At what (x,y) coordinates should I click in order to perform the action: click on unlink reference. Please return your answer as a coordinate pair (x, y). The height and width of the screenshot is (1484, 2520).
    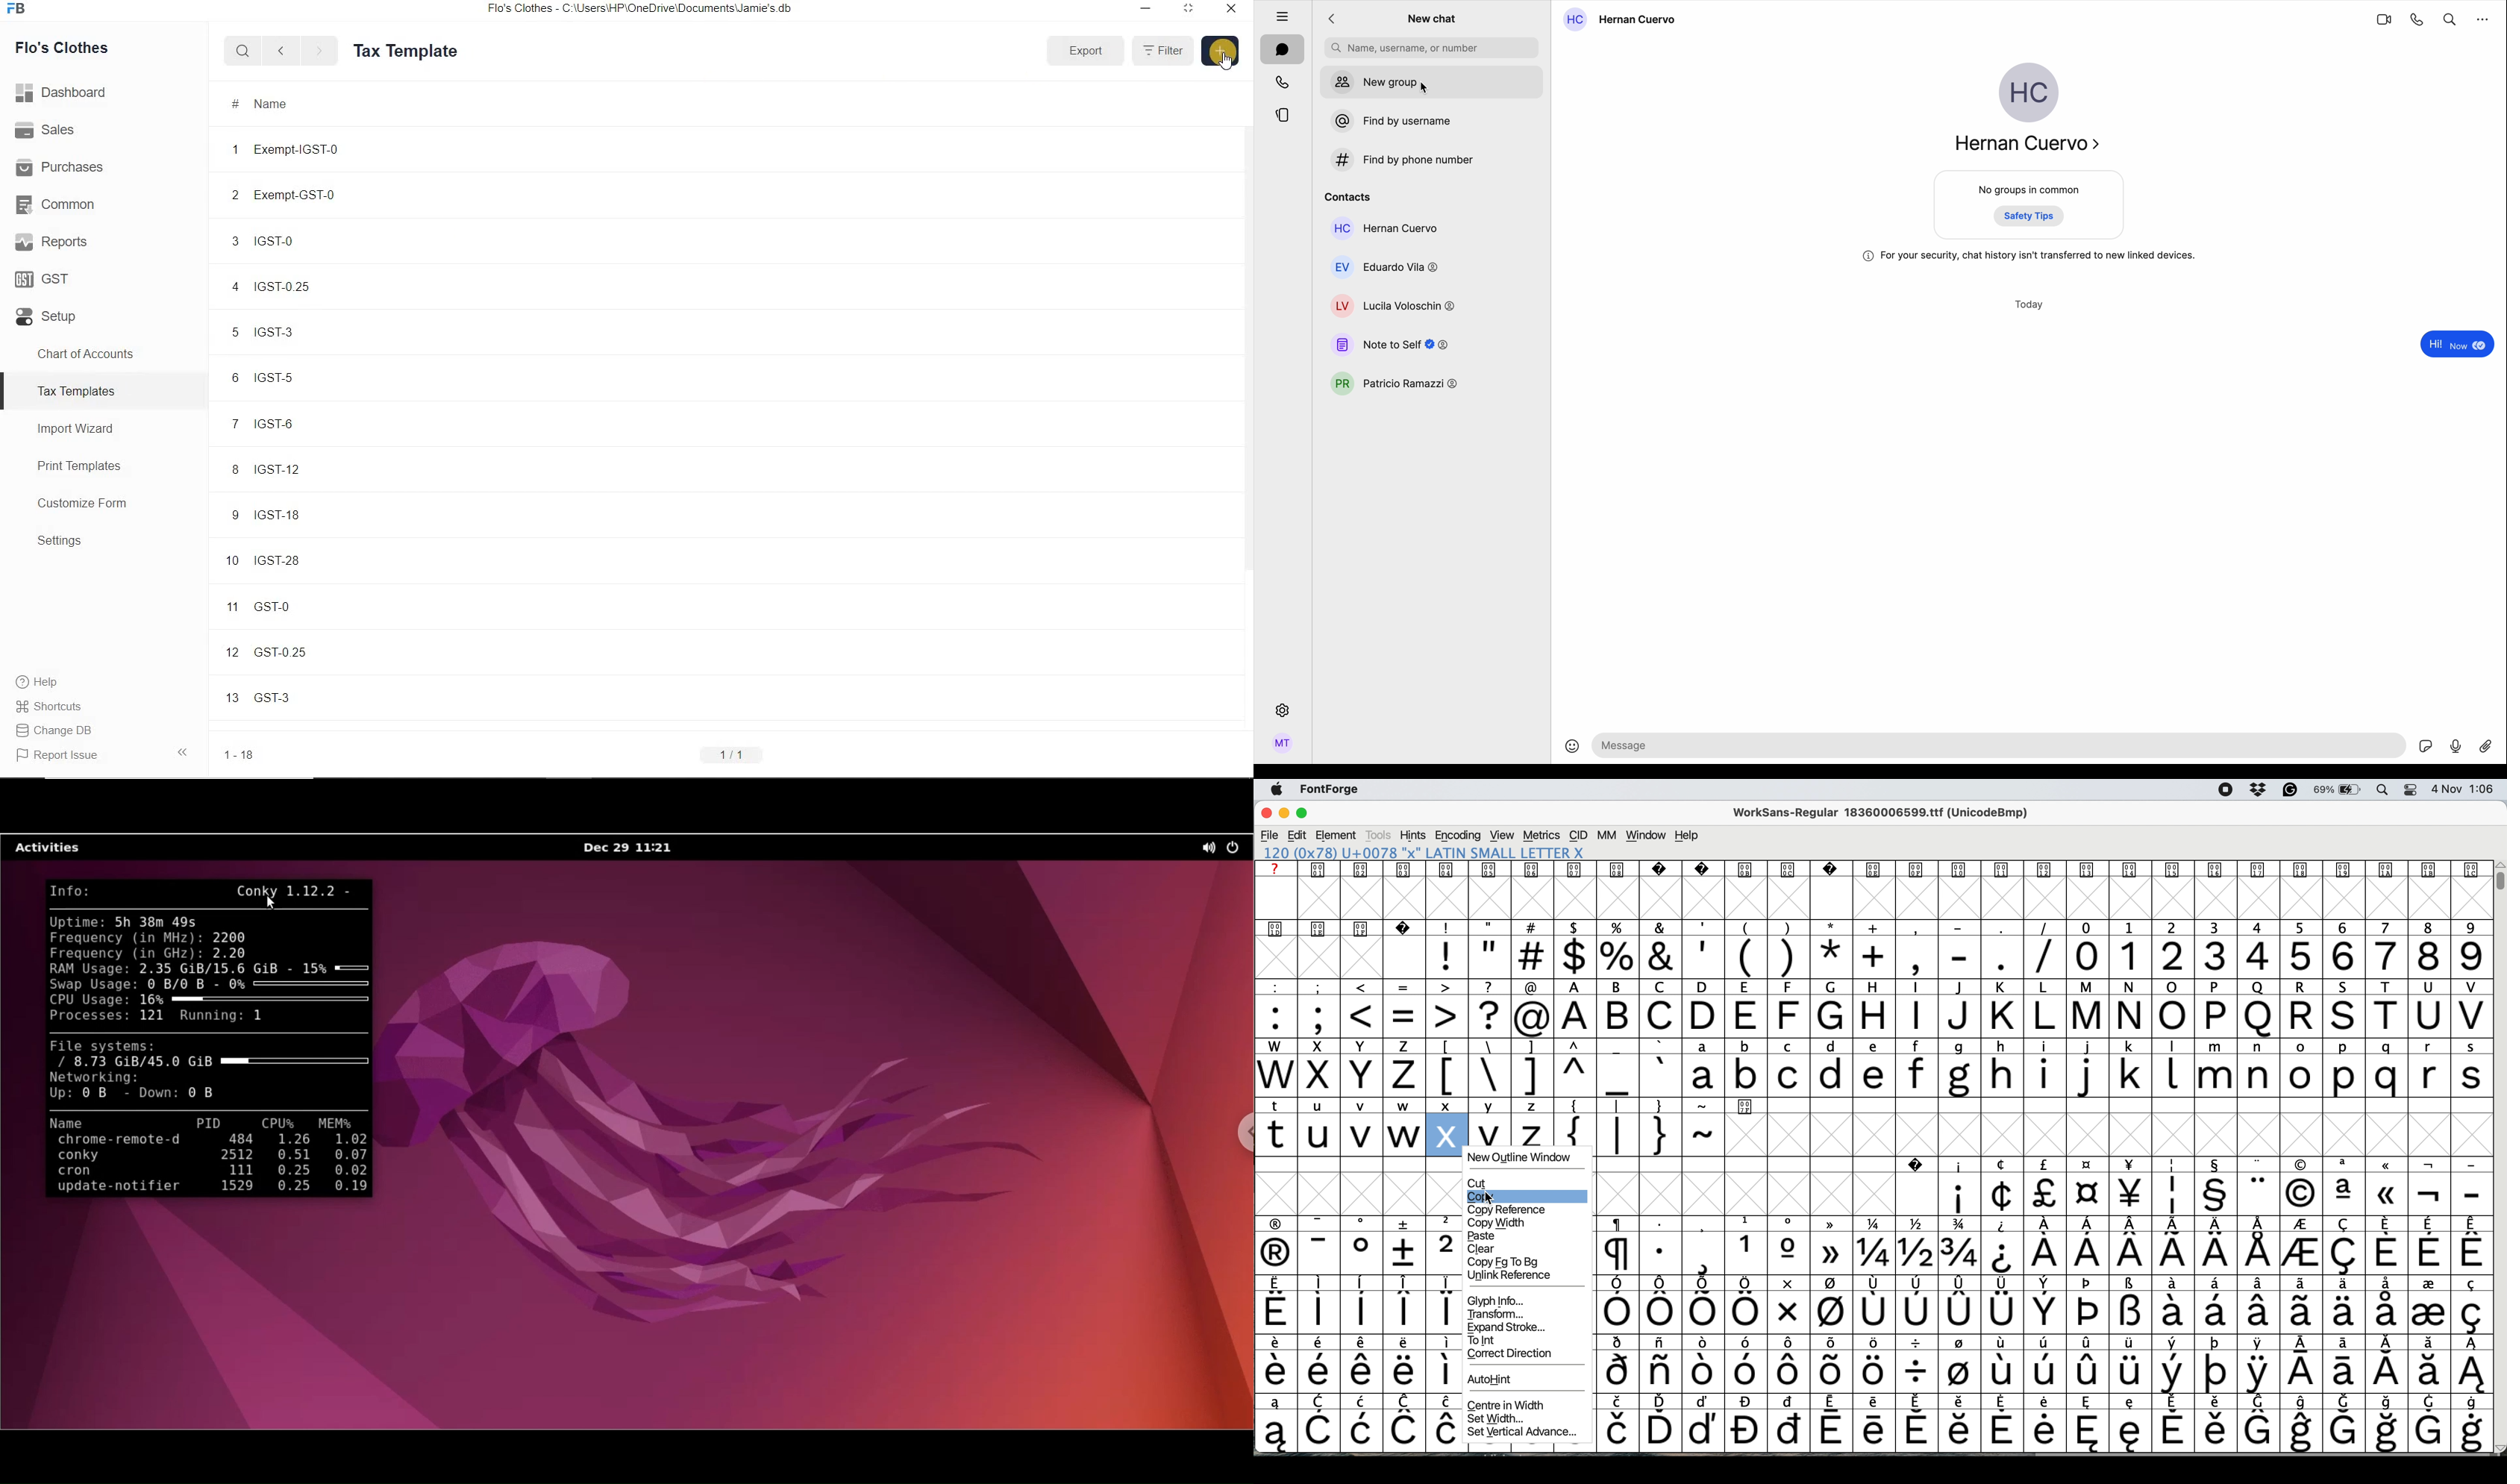
    Looking at the image, I should click on (1510, 1276).